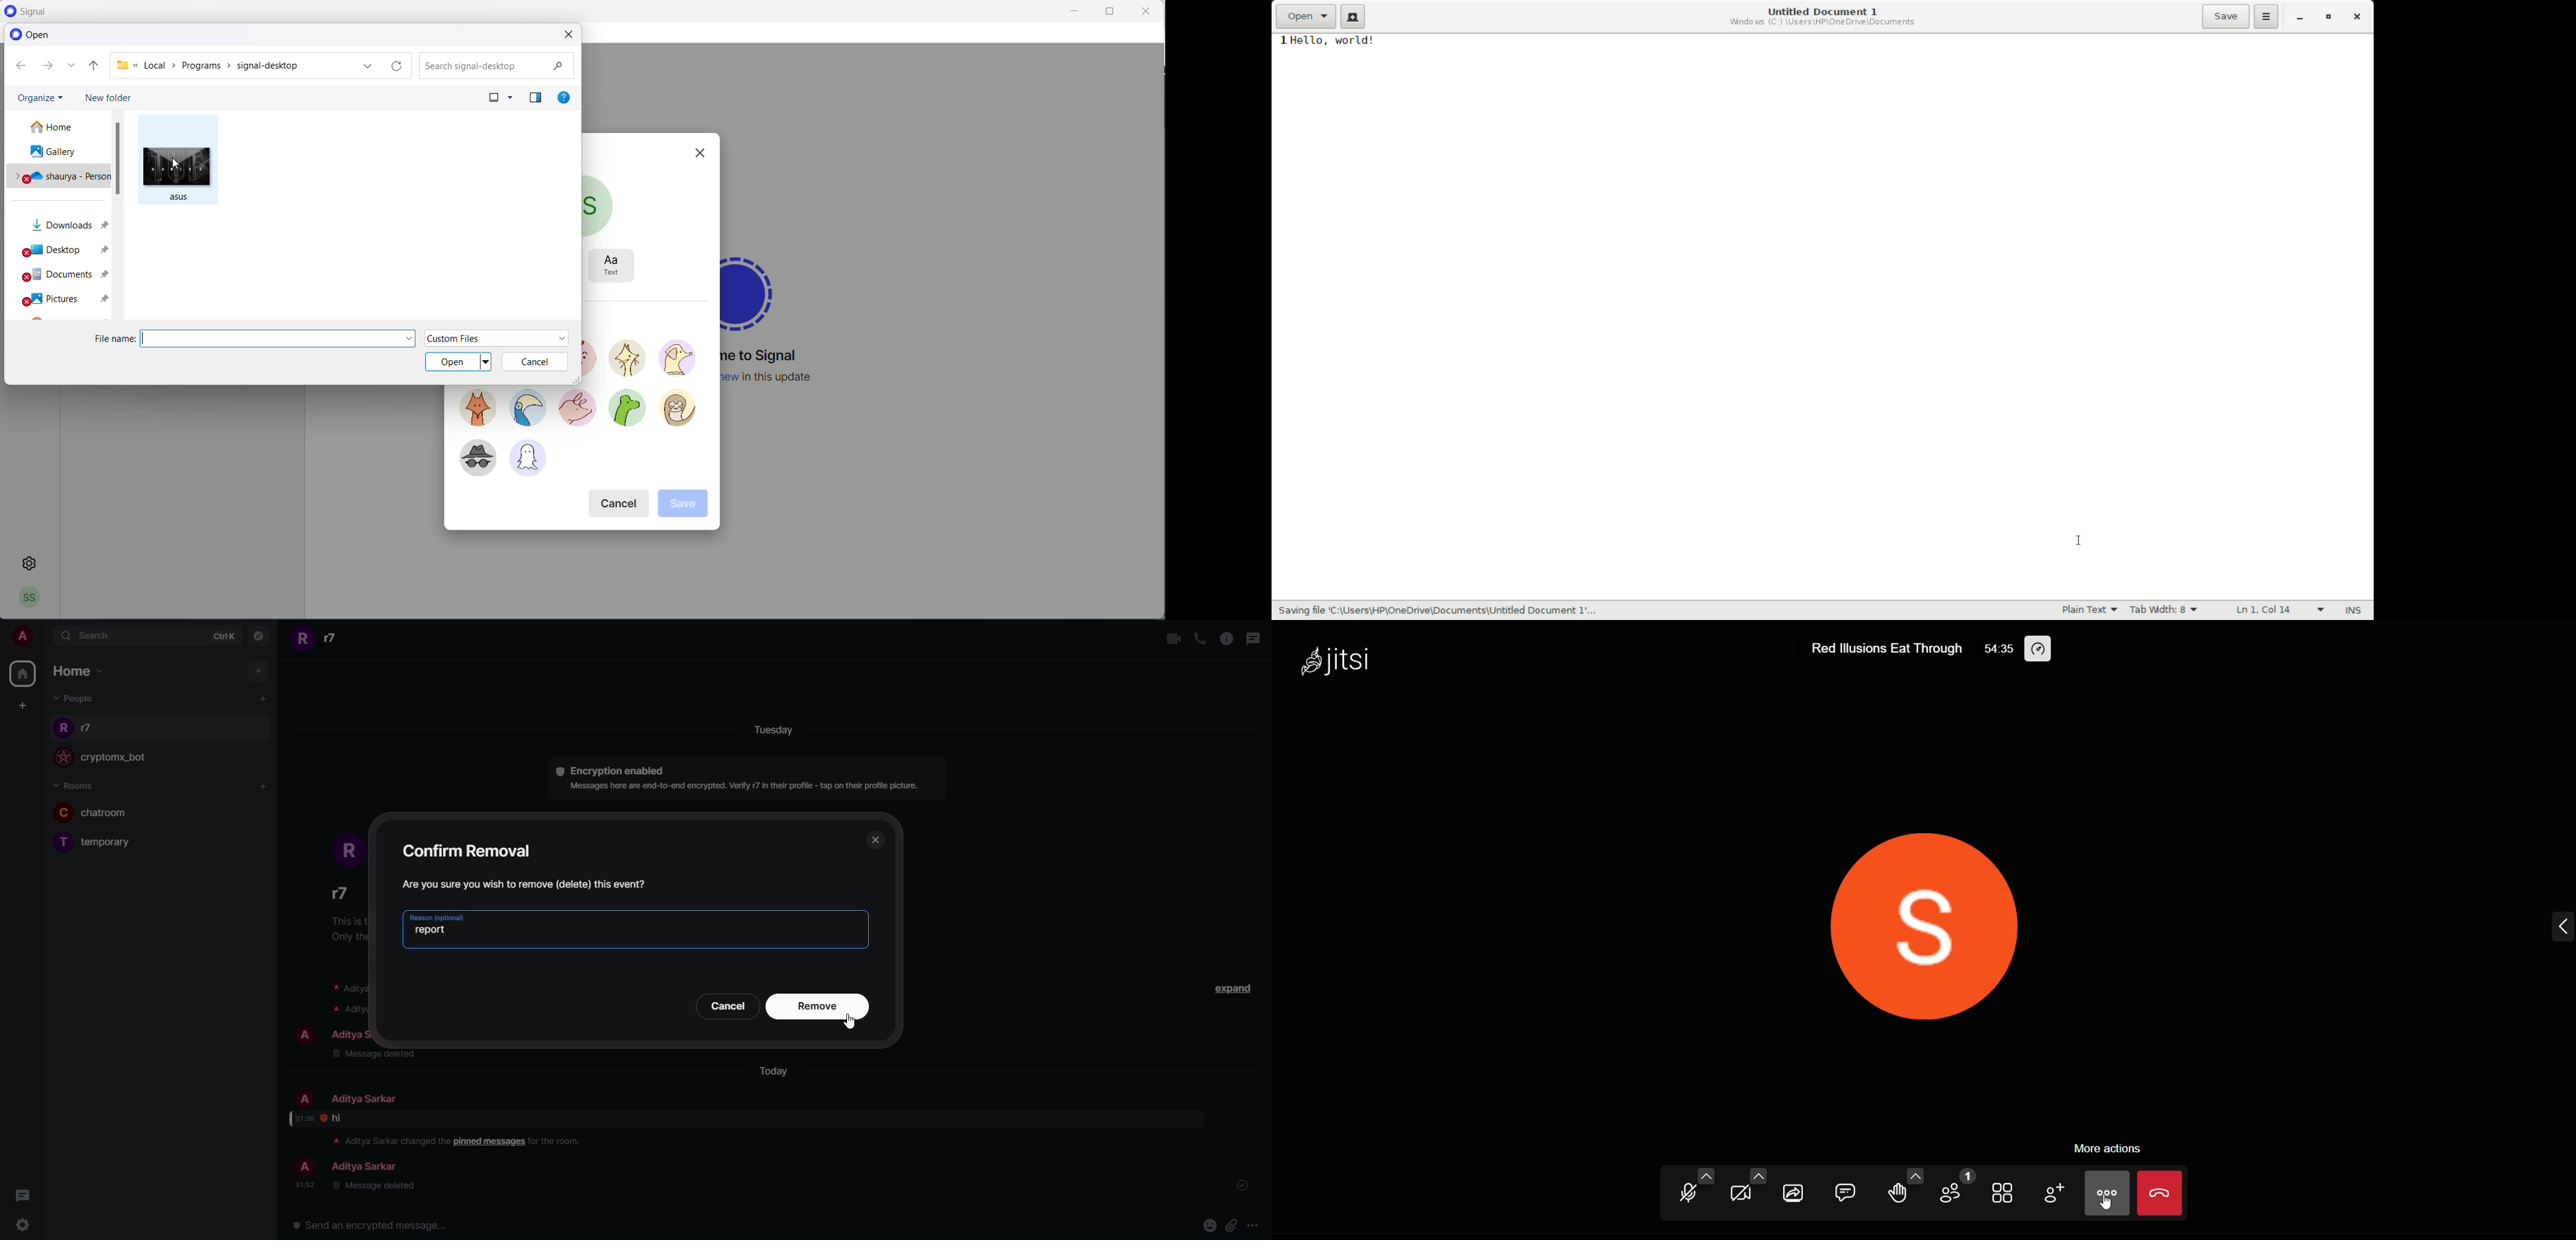 Image resolution: width=2576 pixels, height=1260 pixels. Describe the element at coordinates (527, 456) in the screenshot. I see `avatar` at that location.